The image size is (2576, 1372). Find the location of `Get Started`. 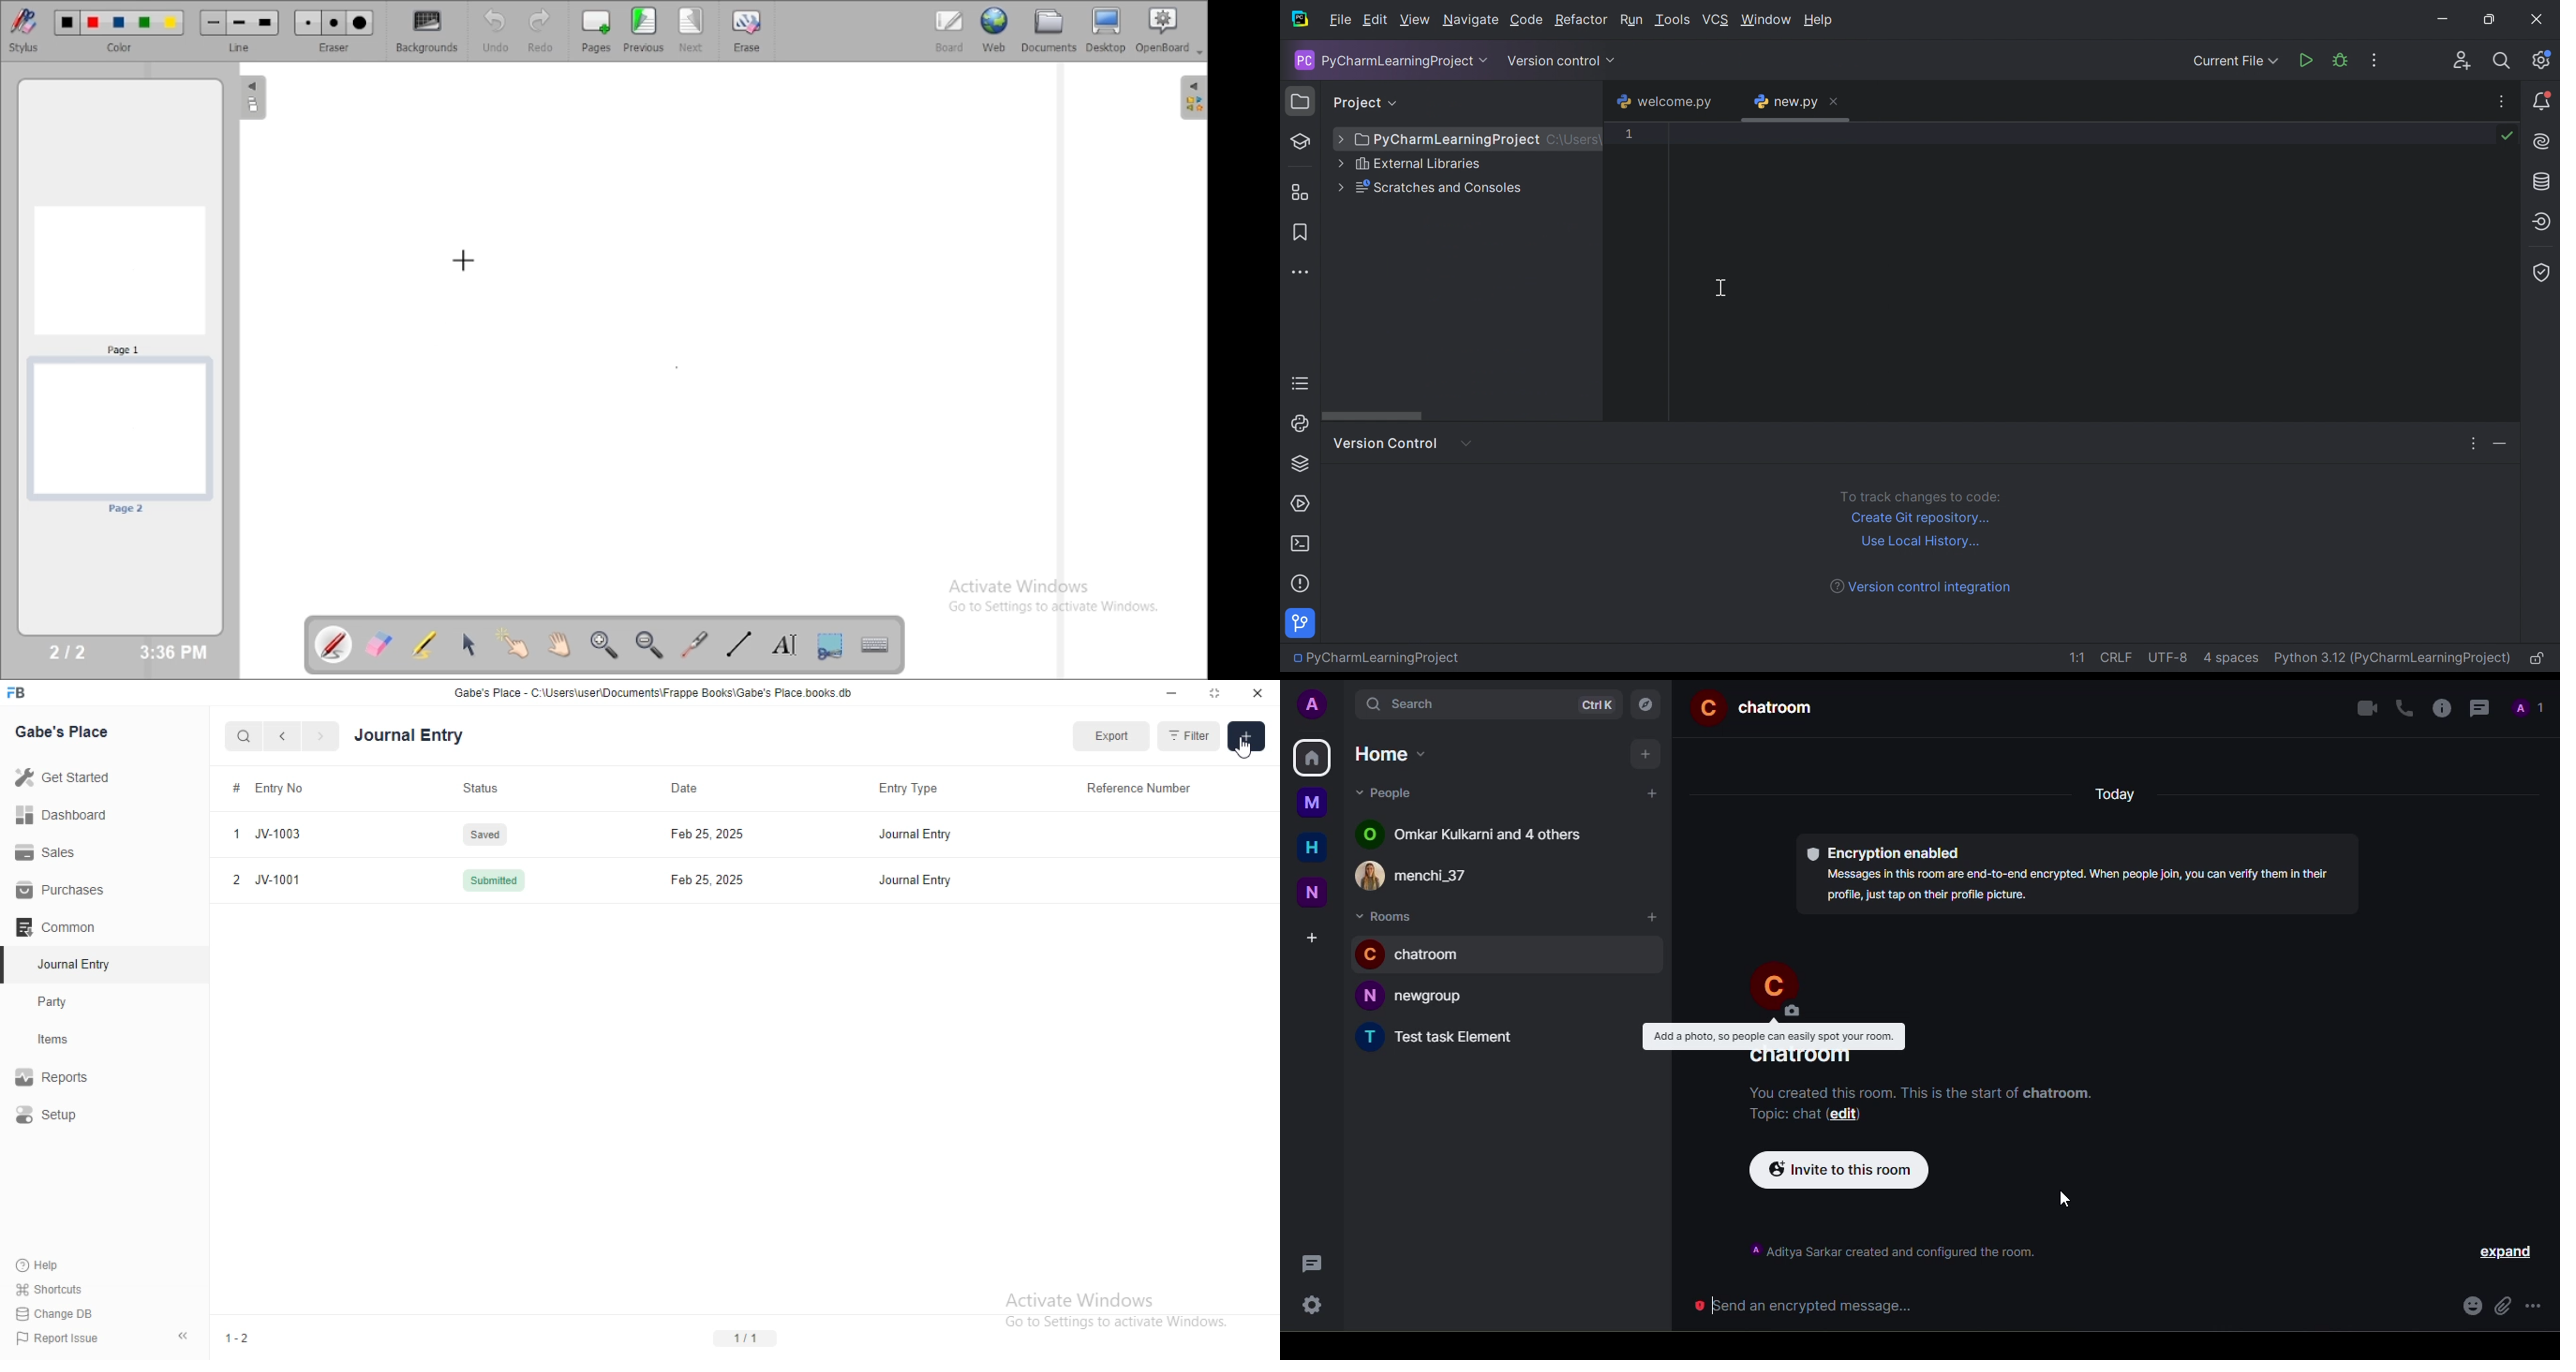

Get Started is located at coordinates (66, 777).